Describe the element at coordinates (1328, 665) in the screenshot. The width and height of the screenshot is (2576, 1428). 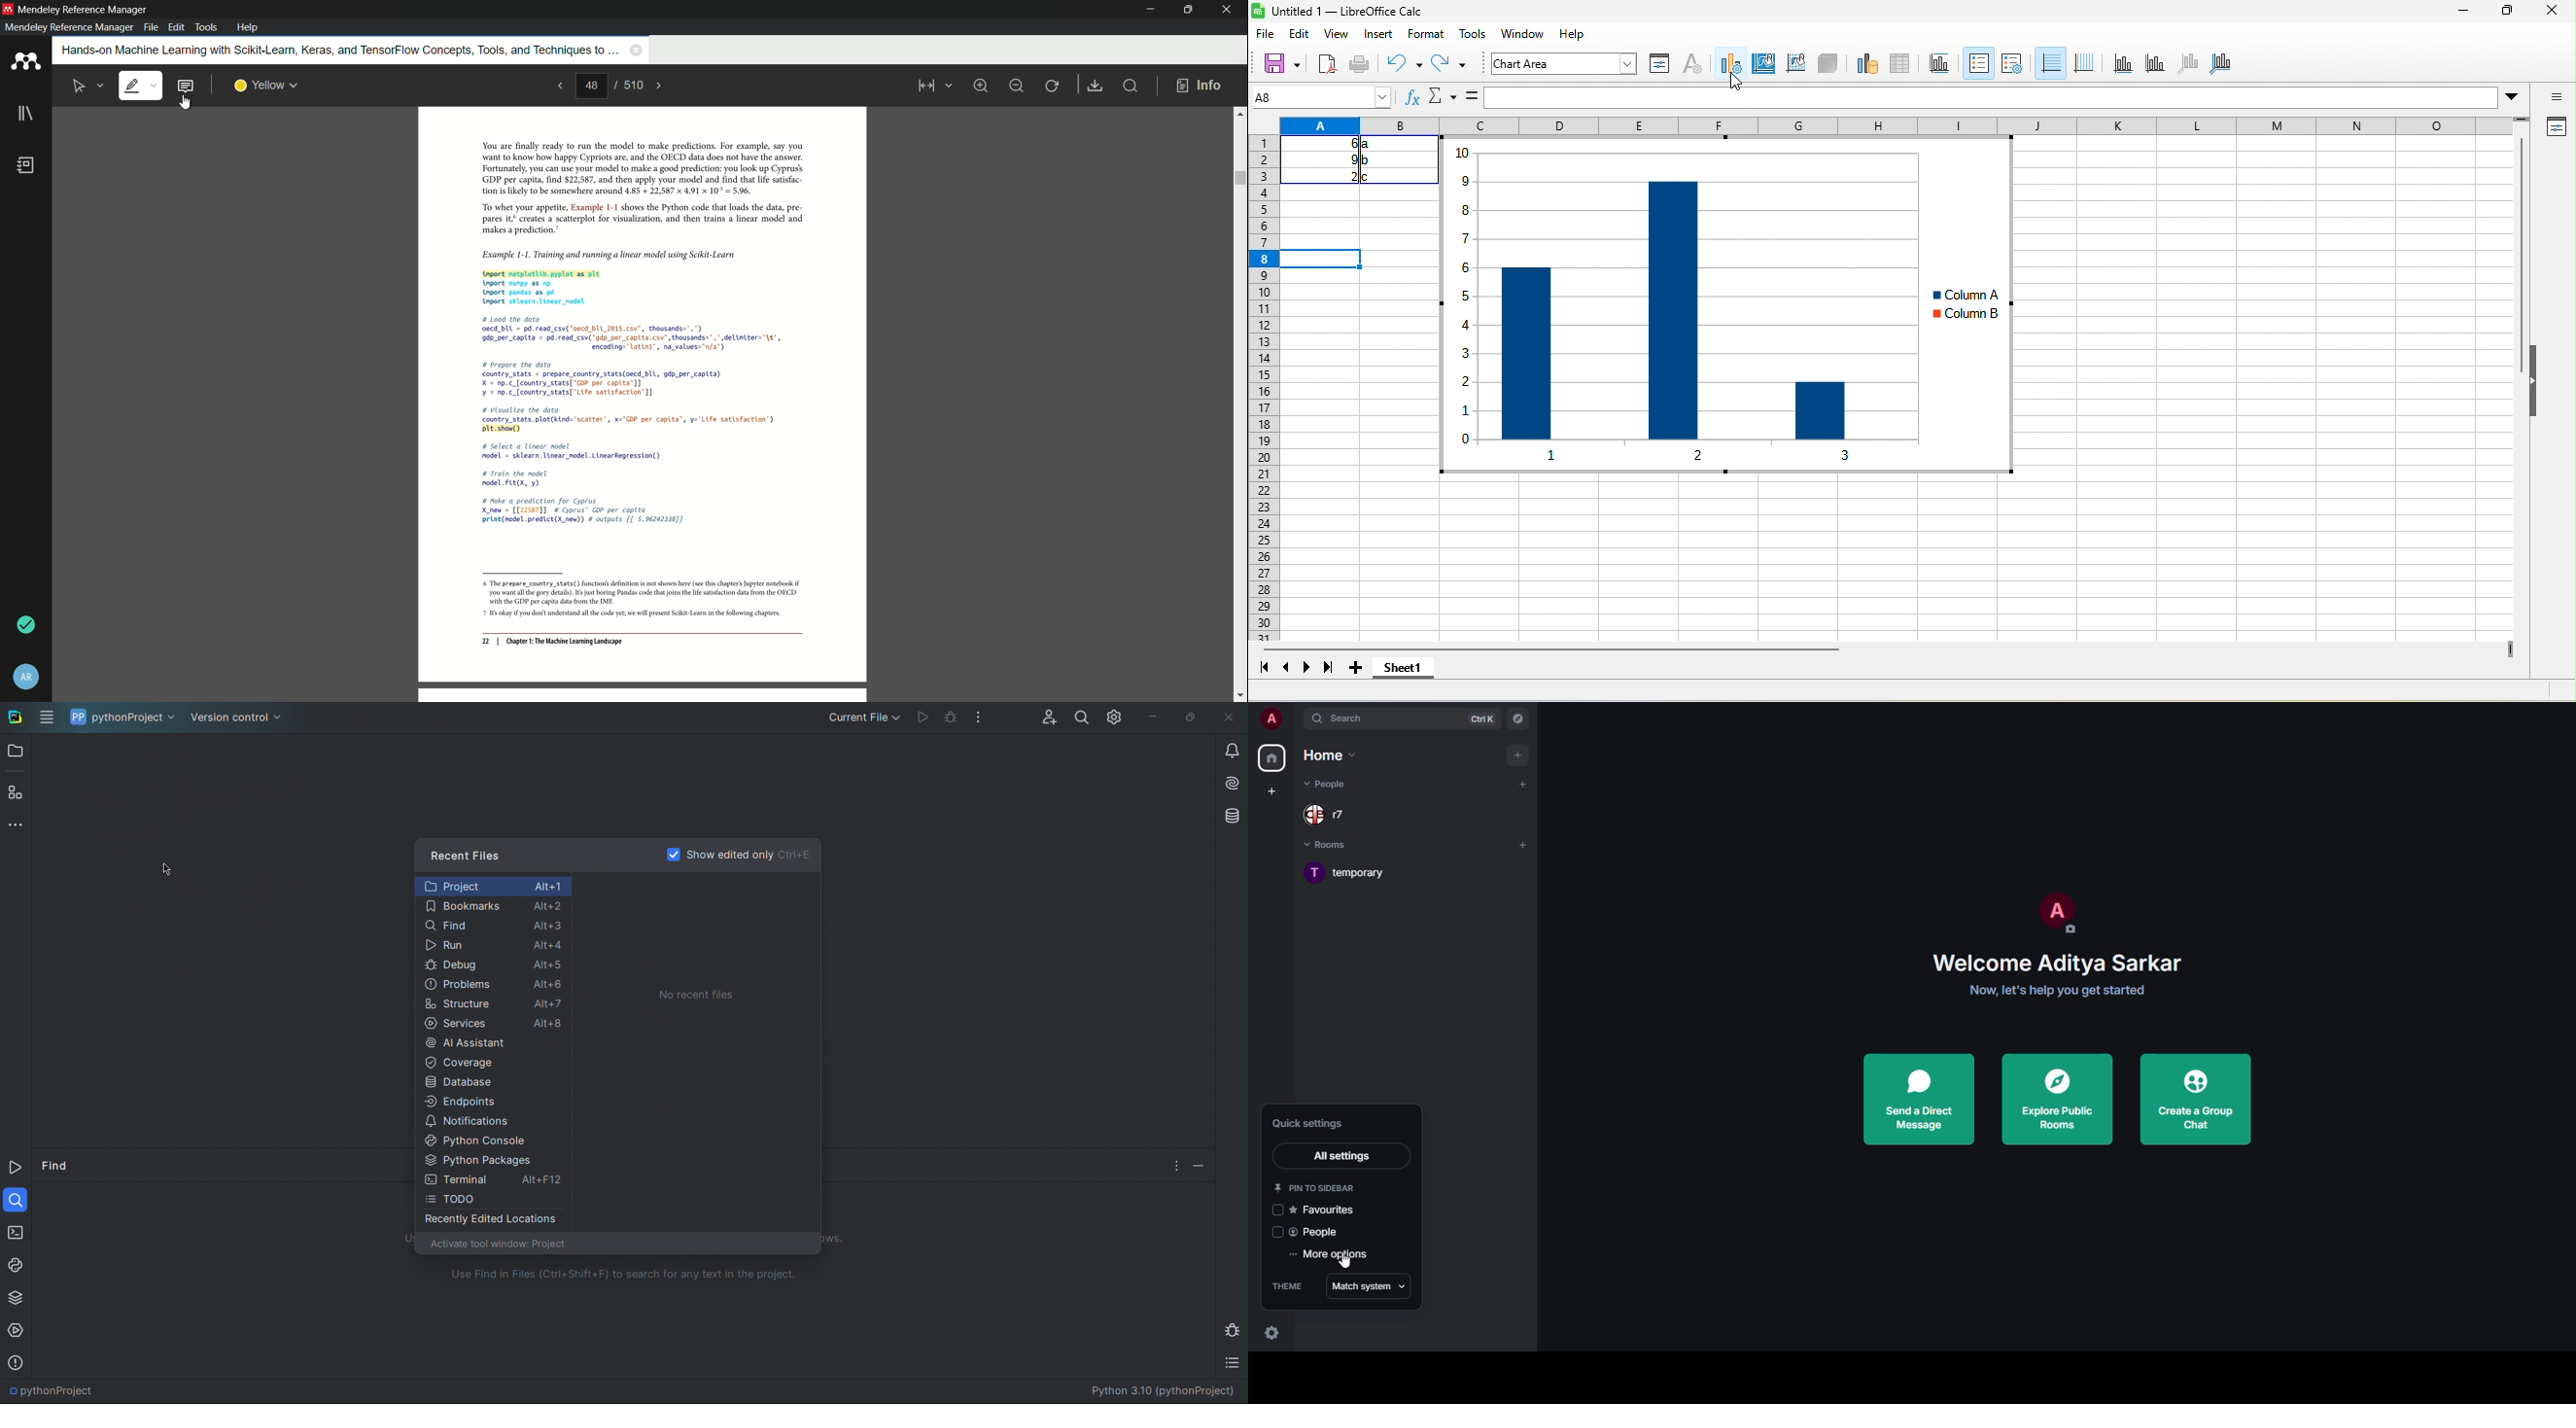
I see `last sheet` at that location.